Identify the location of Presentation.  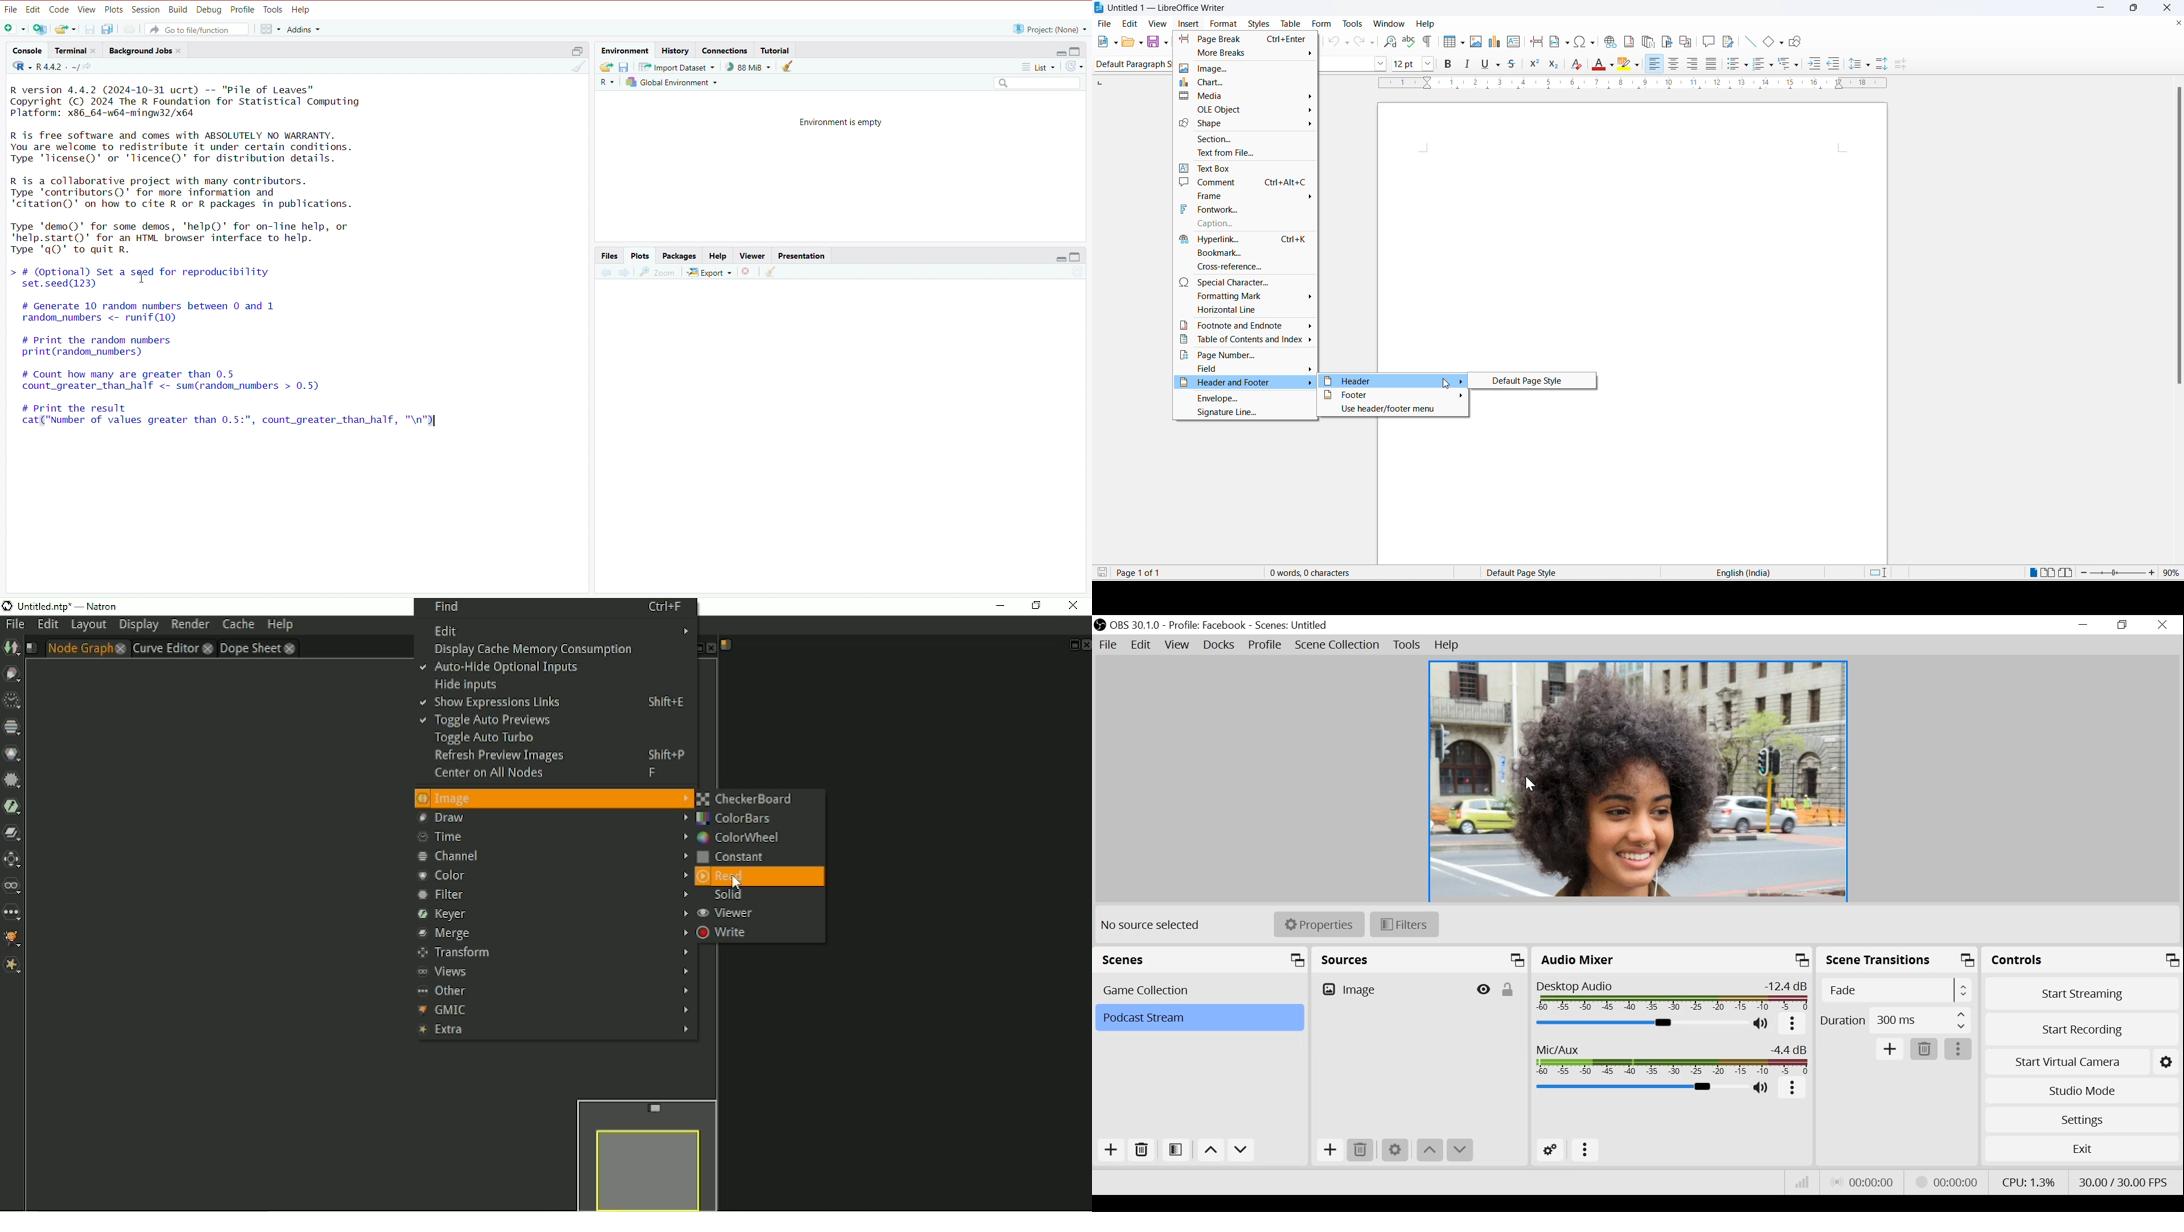
(803, 255).